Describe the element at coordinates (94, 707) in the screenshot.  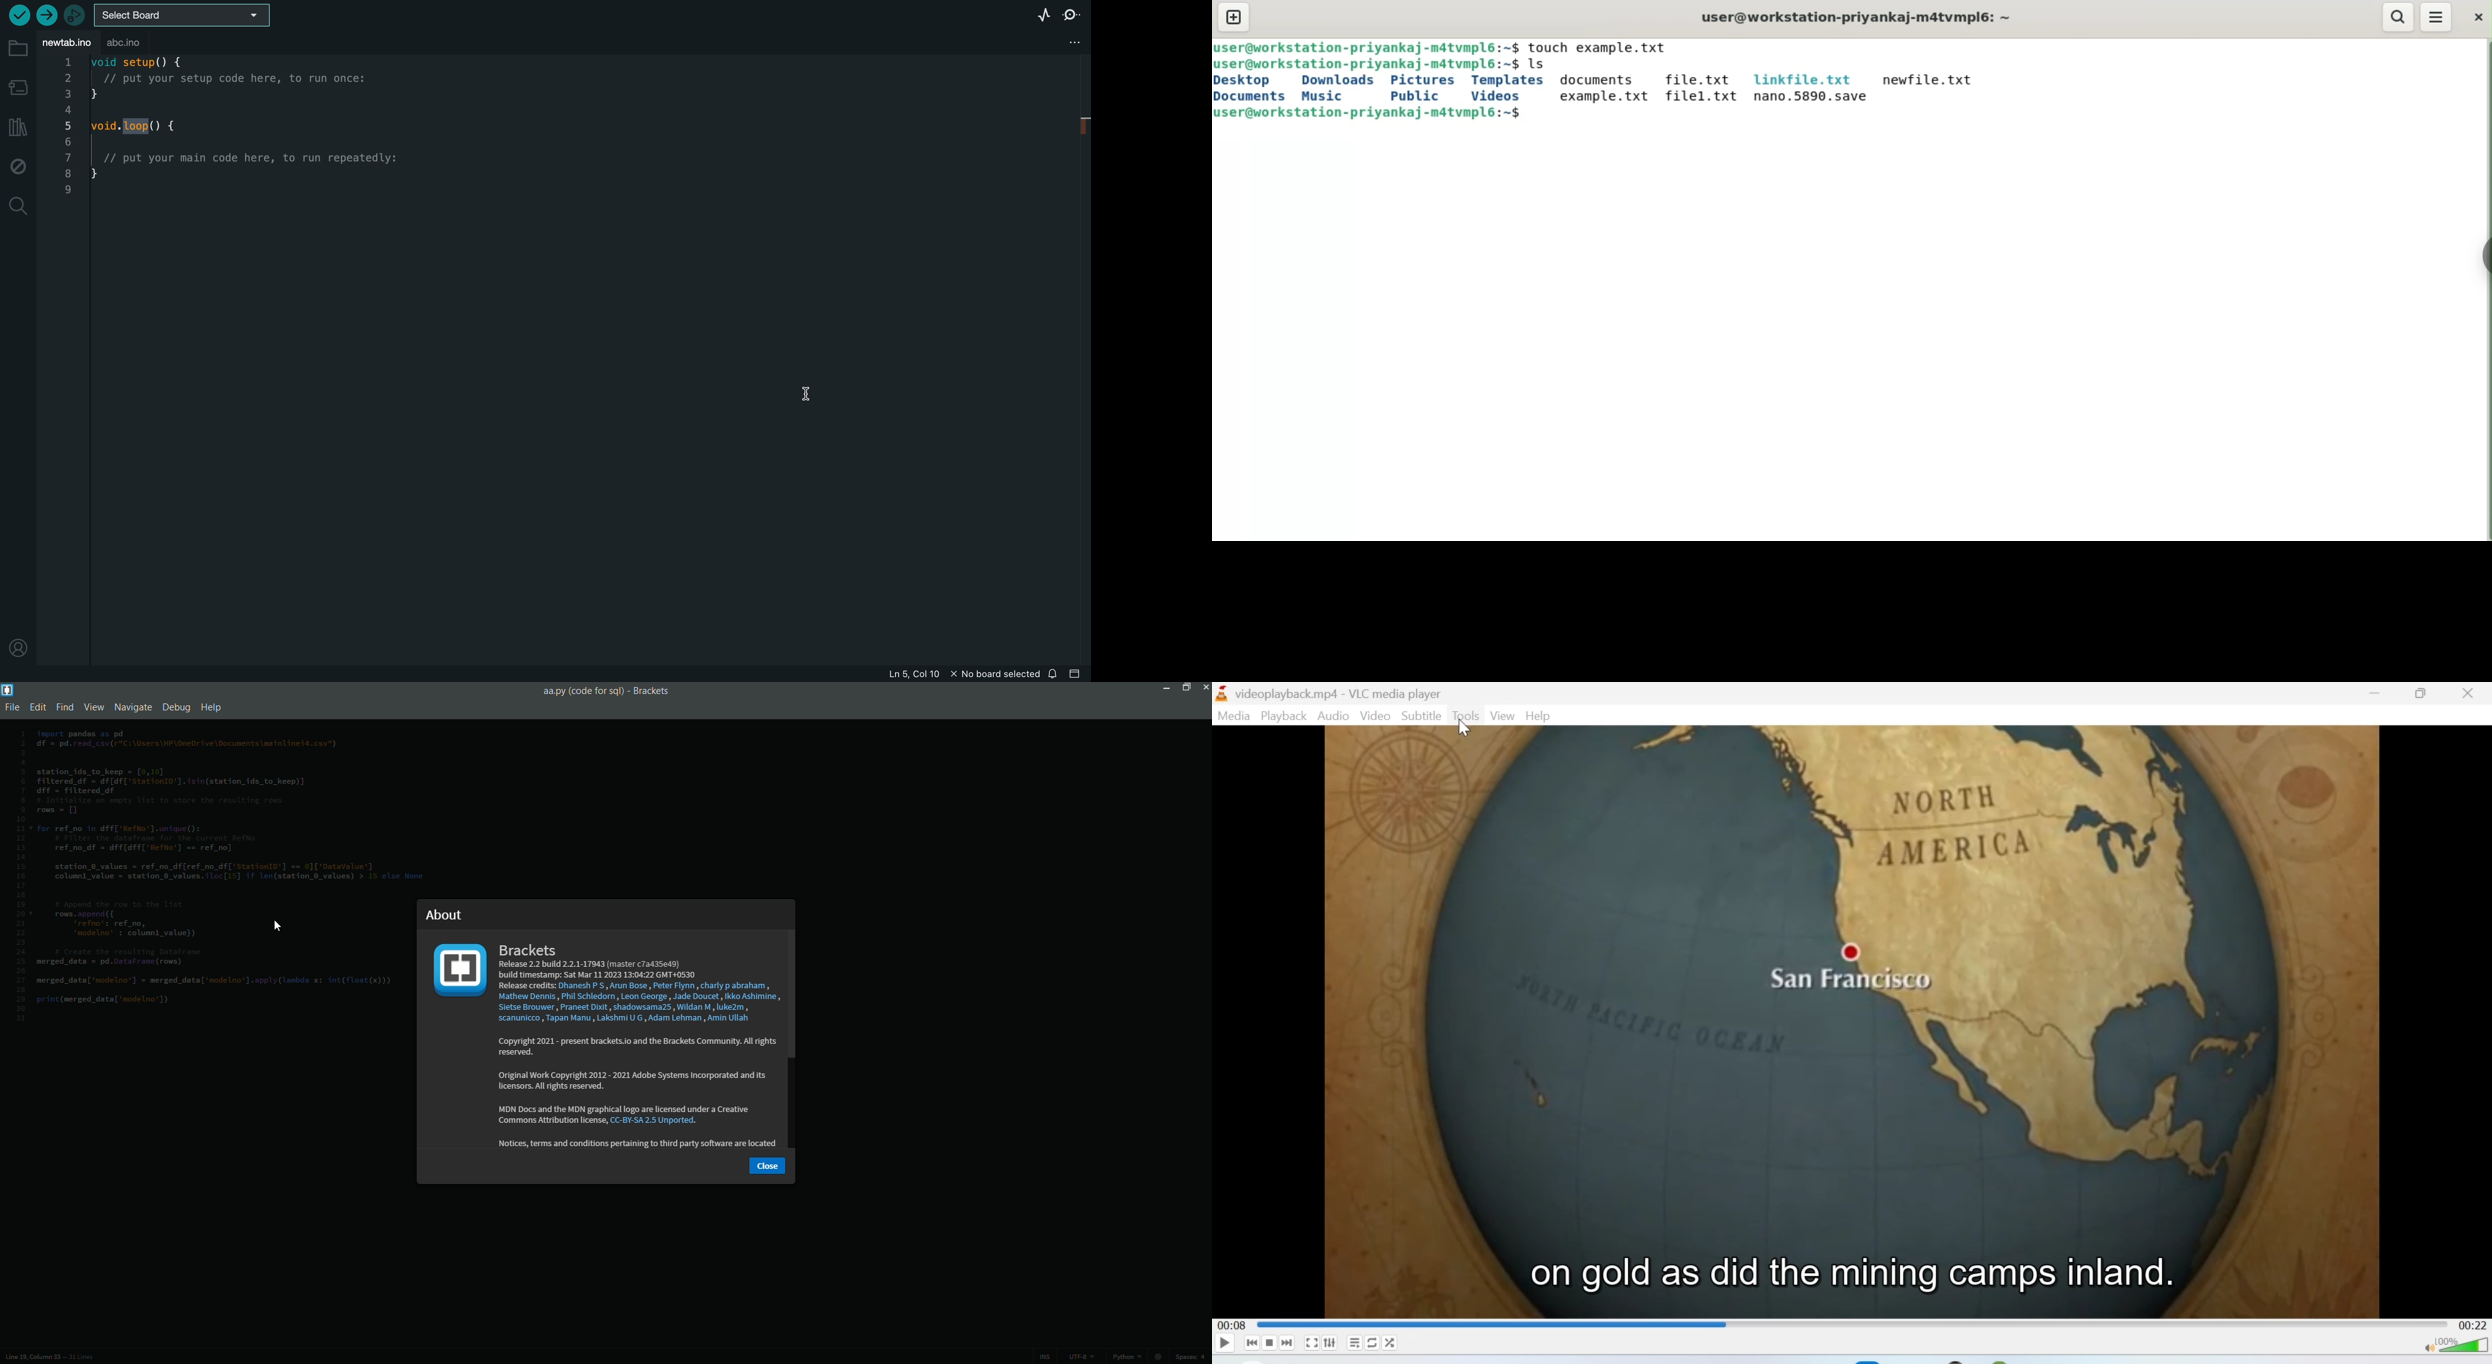
I see `view menu` at that location.